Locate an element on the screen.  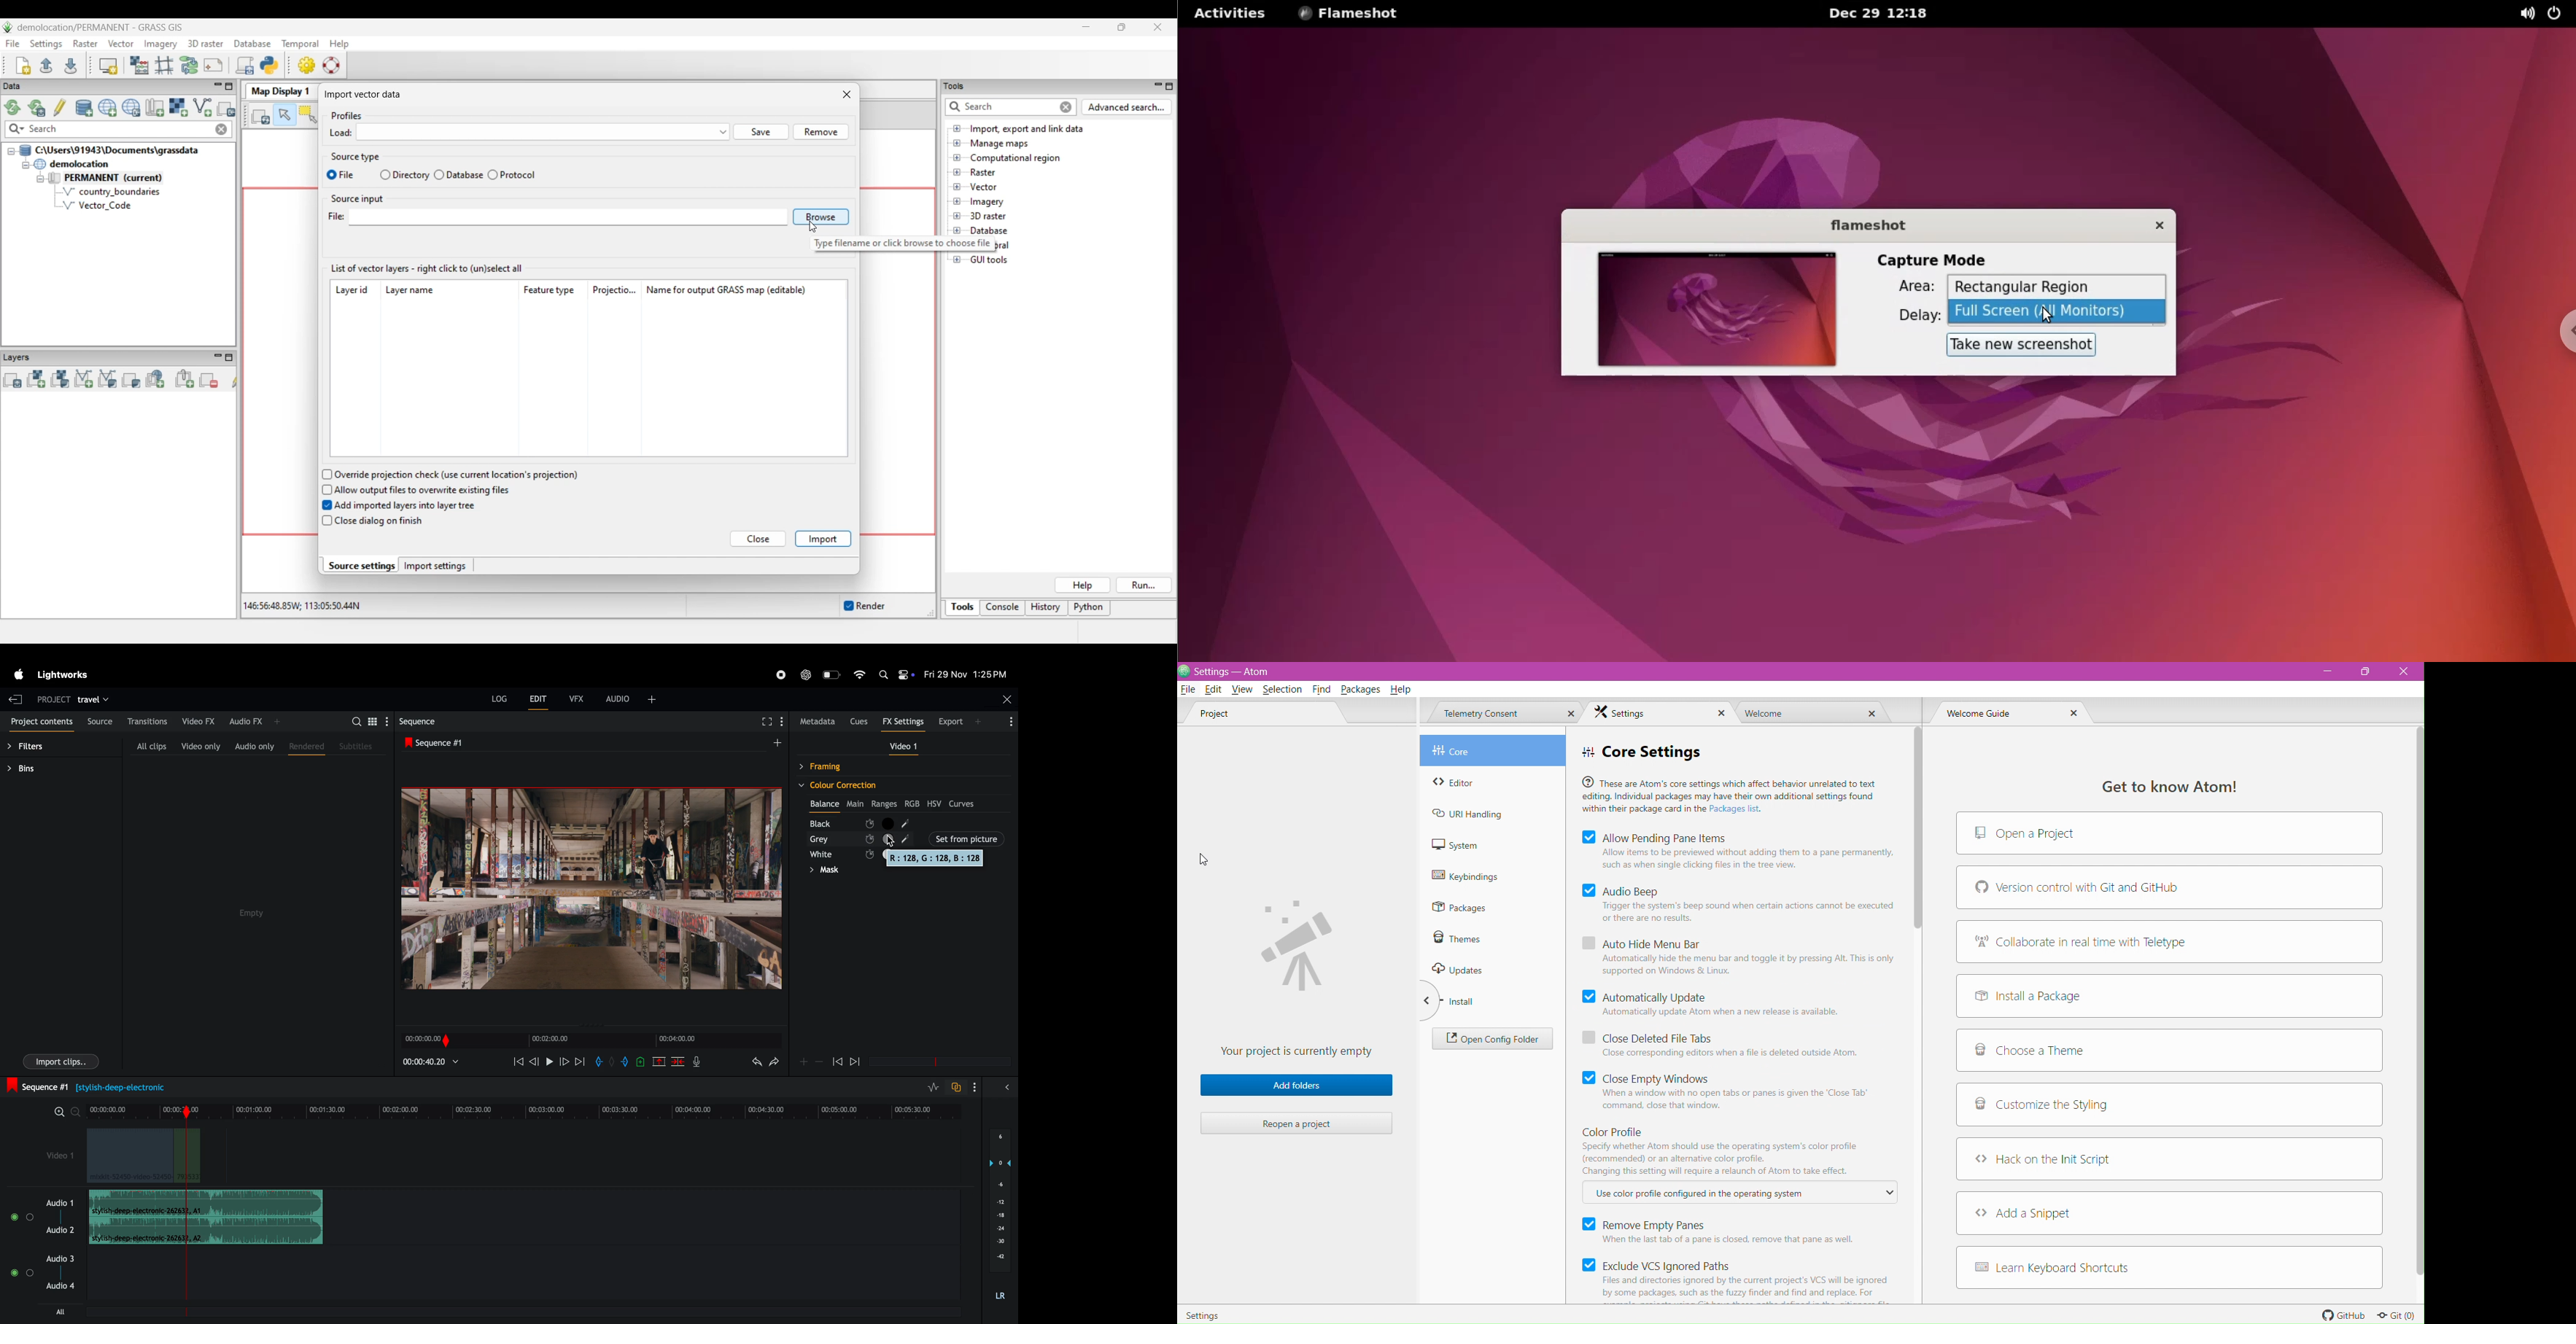
toggle is located at coordinates (13, 1217).